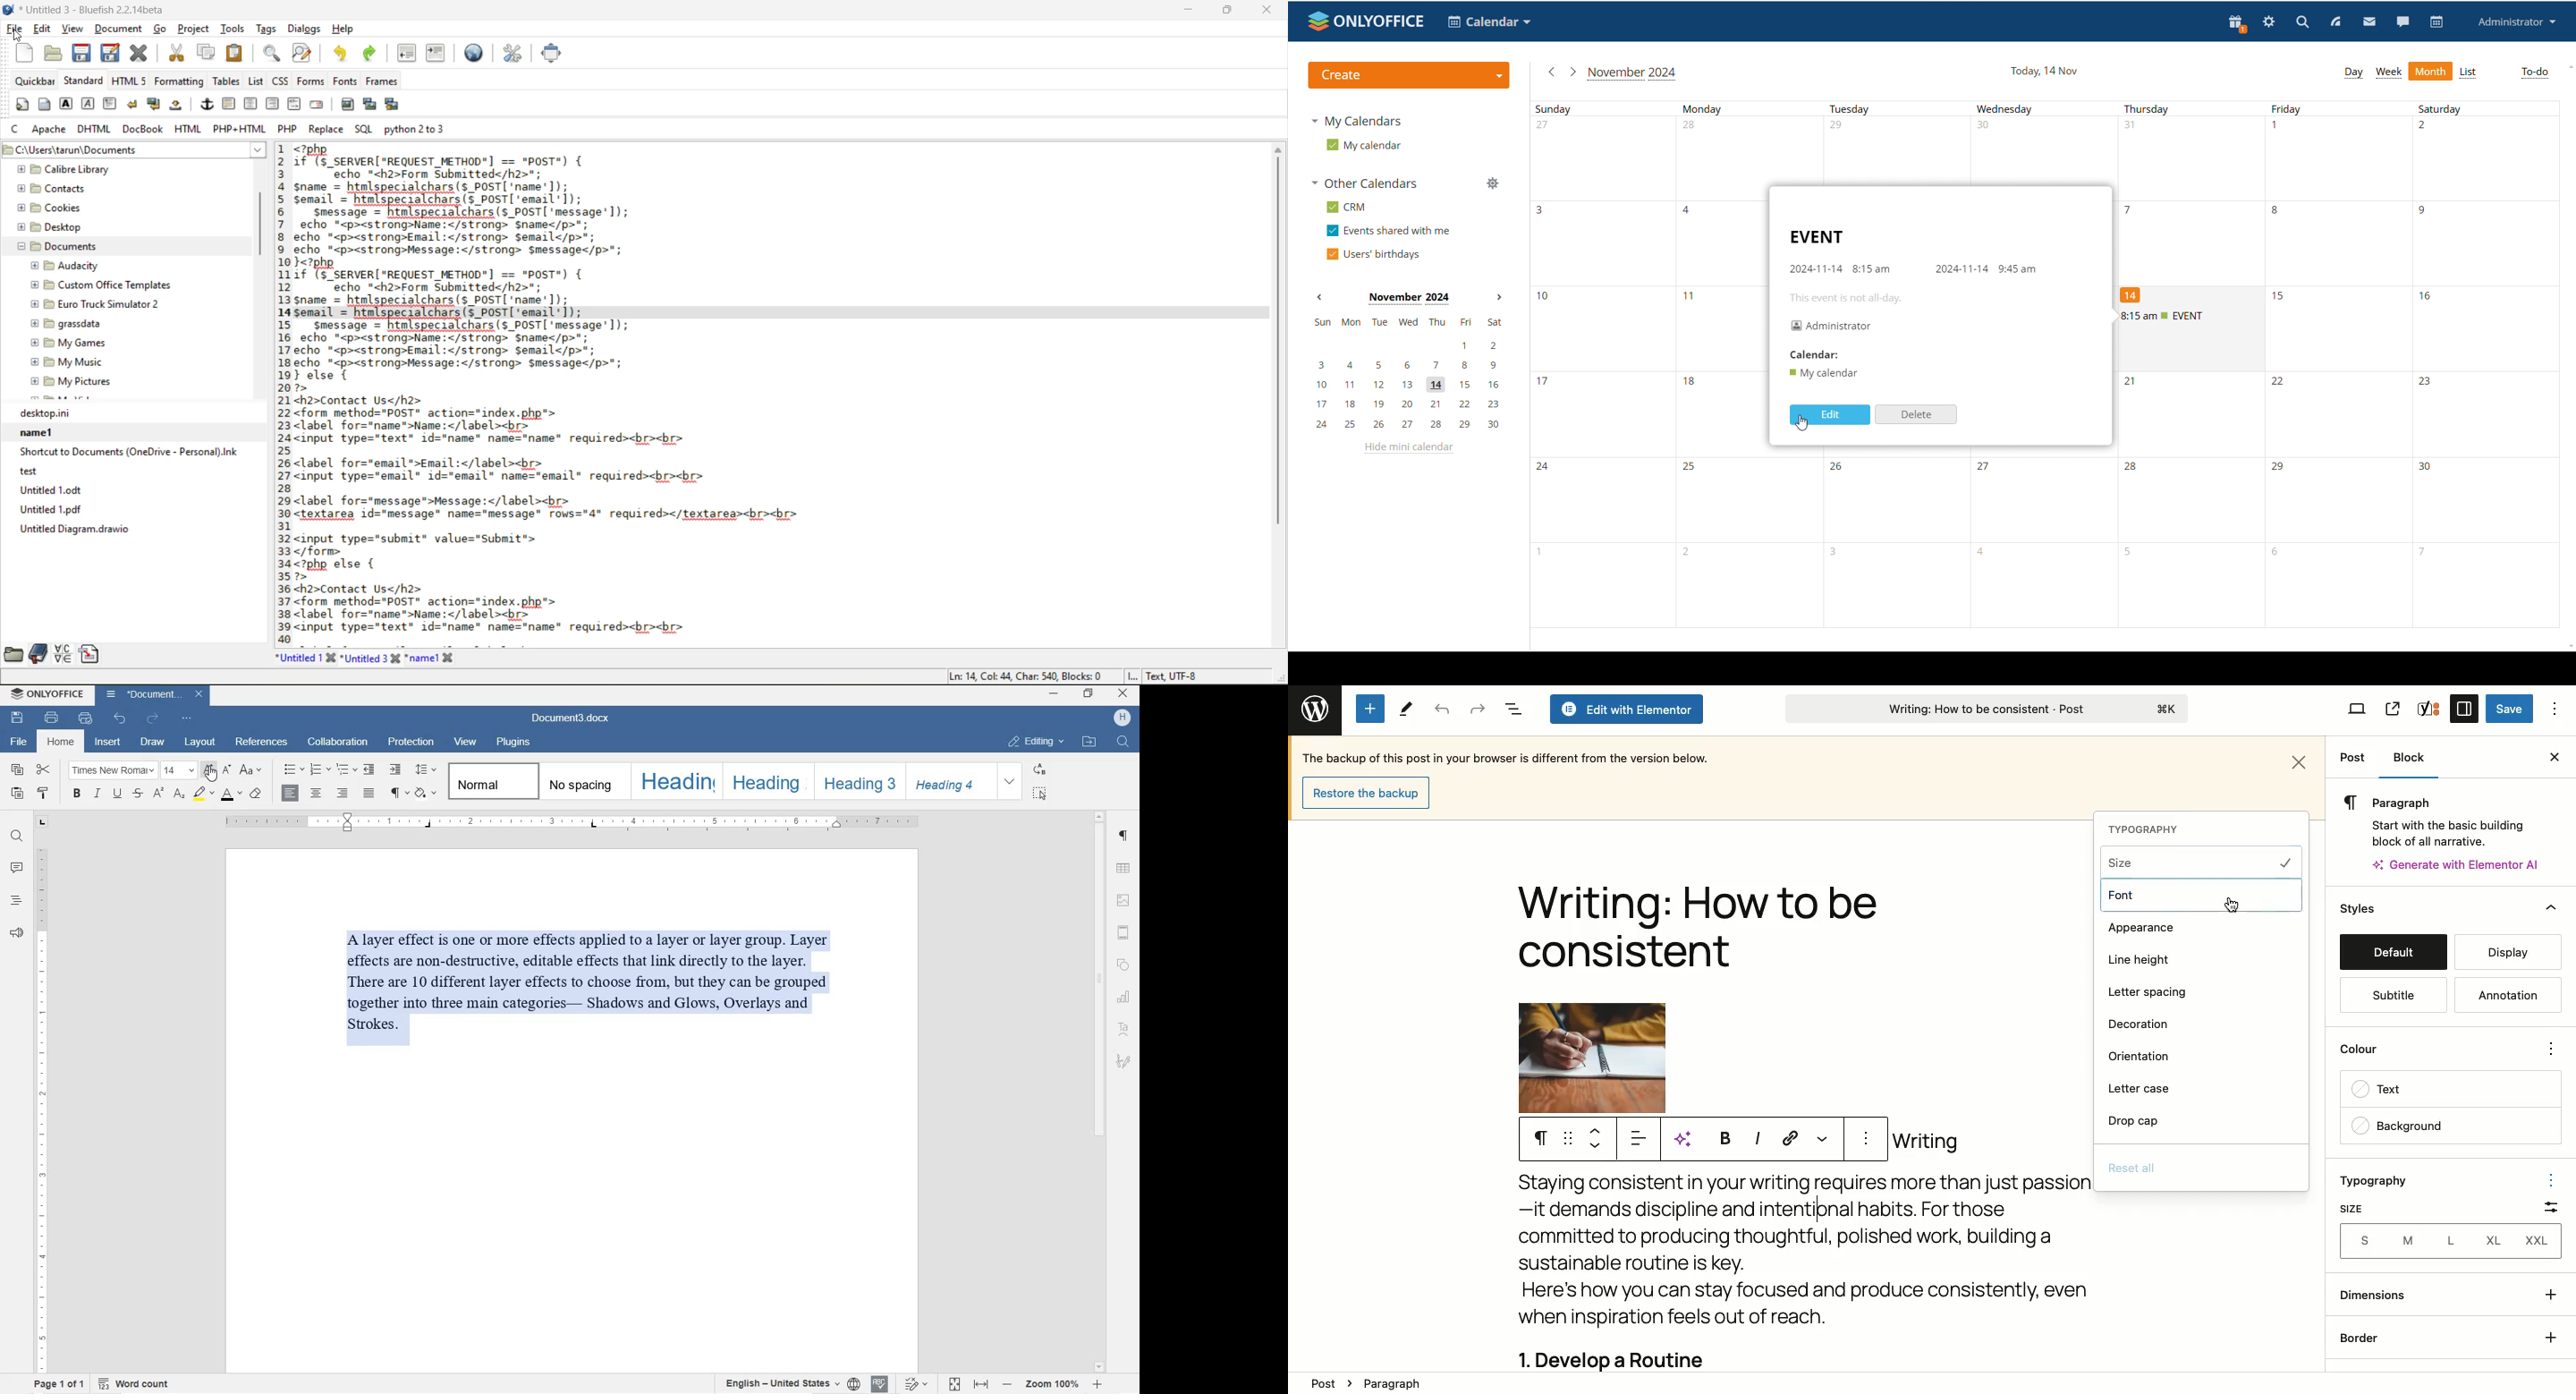 The width and height of the screenshot is (2576, 1400). Describe the element at coordinates (18, 933) in the screenshot. I see `feedback & support` at that location.